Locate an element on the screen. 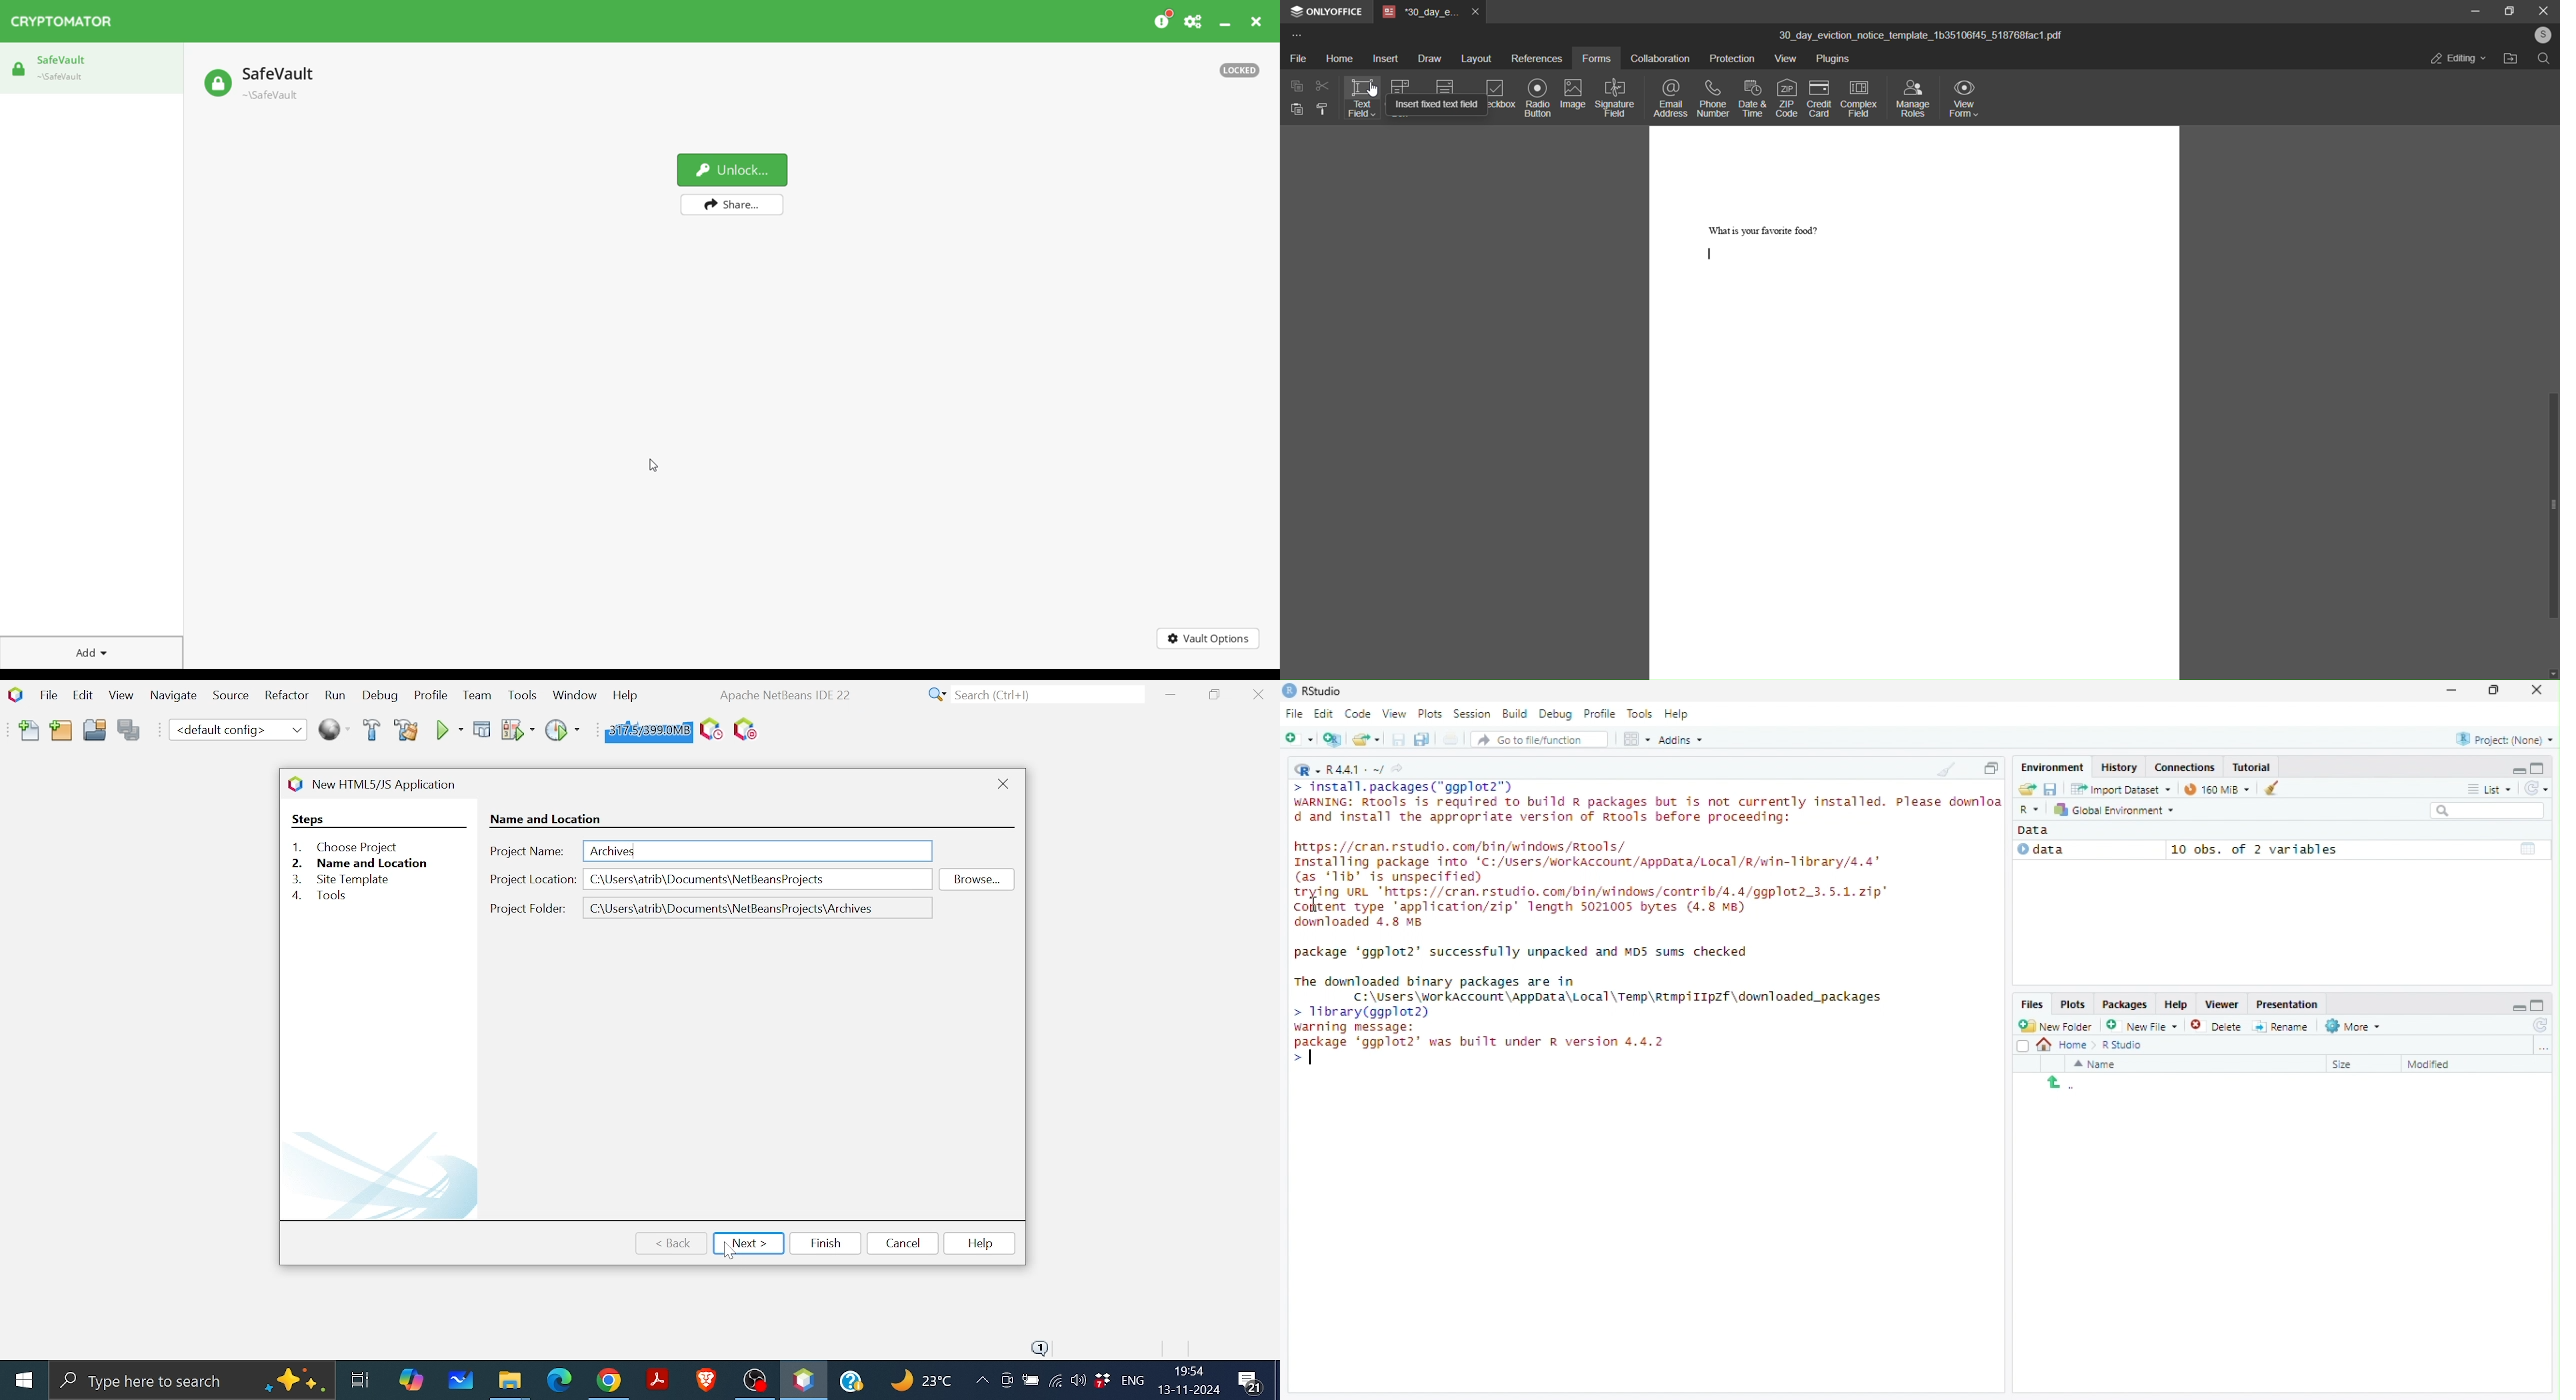 This screenshot has width=2576, height=1400. maximize is located at coordinates (2540, 768).